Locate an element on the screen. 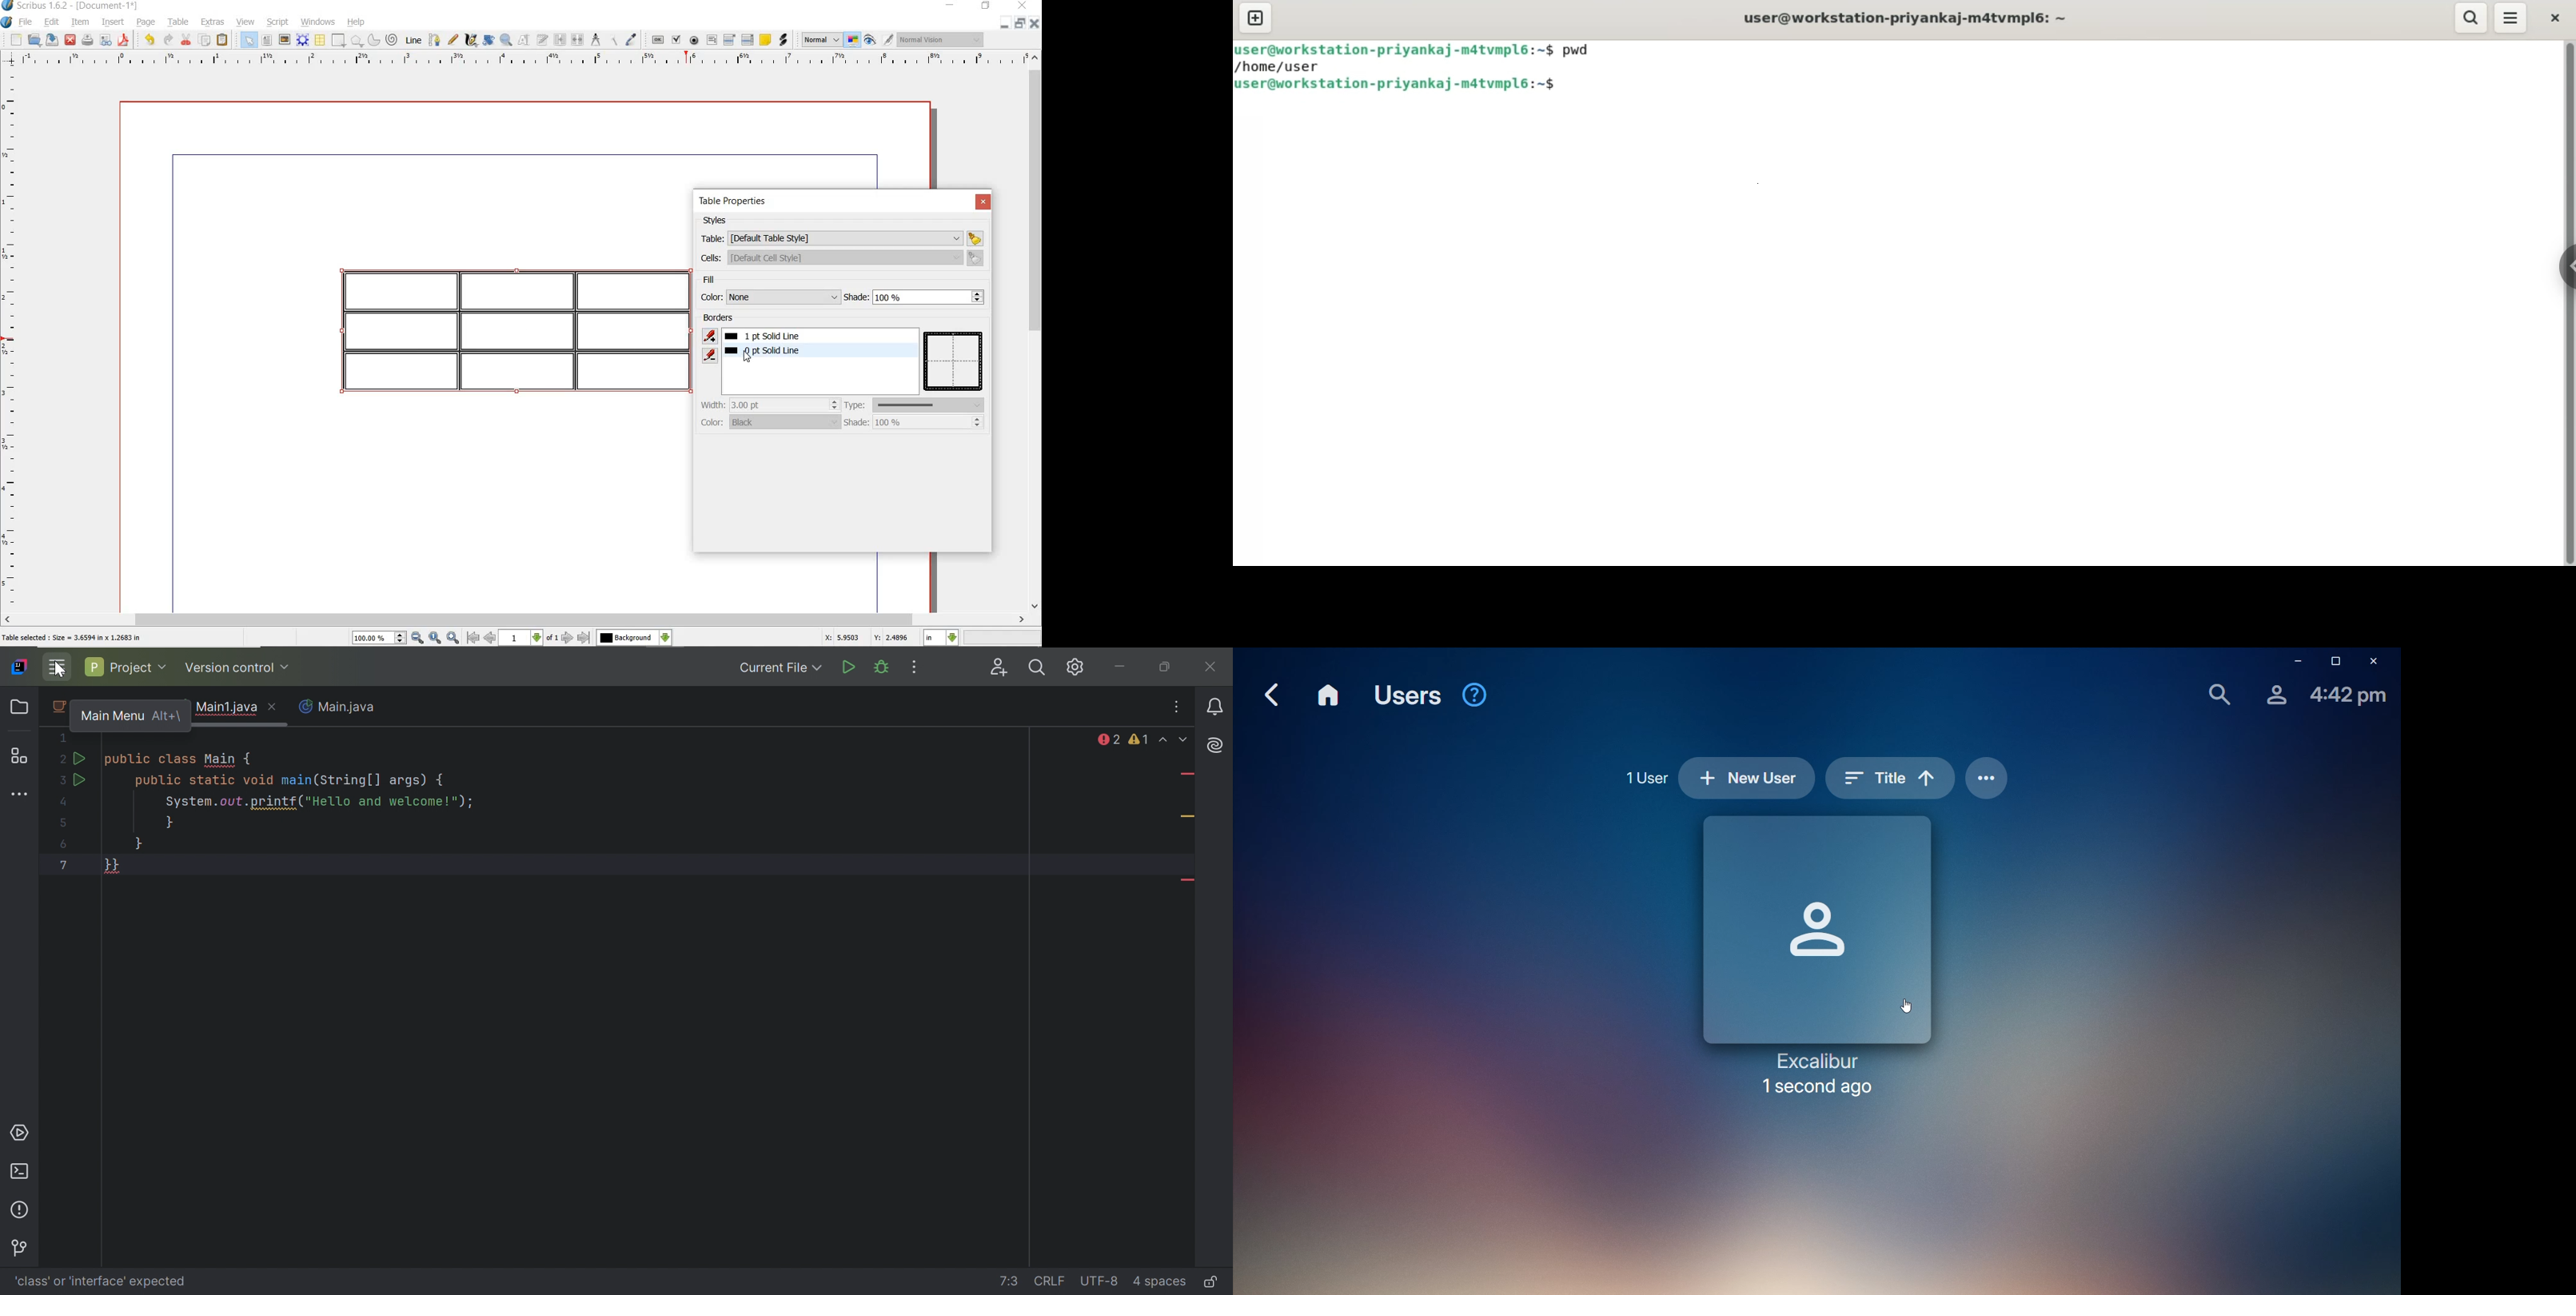 Image resolution: width=2576 pixels, height=1316 pixels. extras is located at coordinates (213, 23).